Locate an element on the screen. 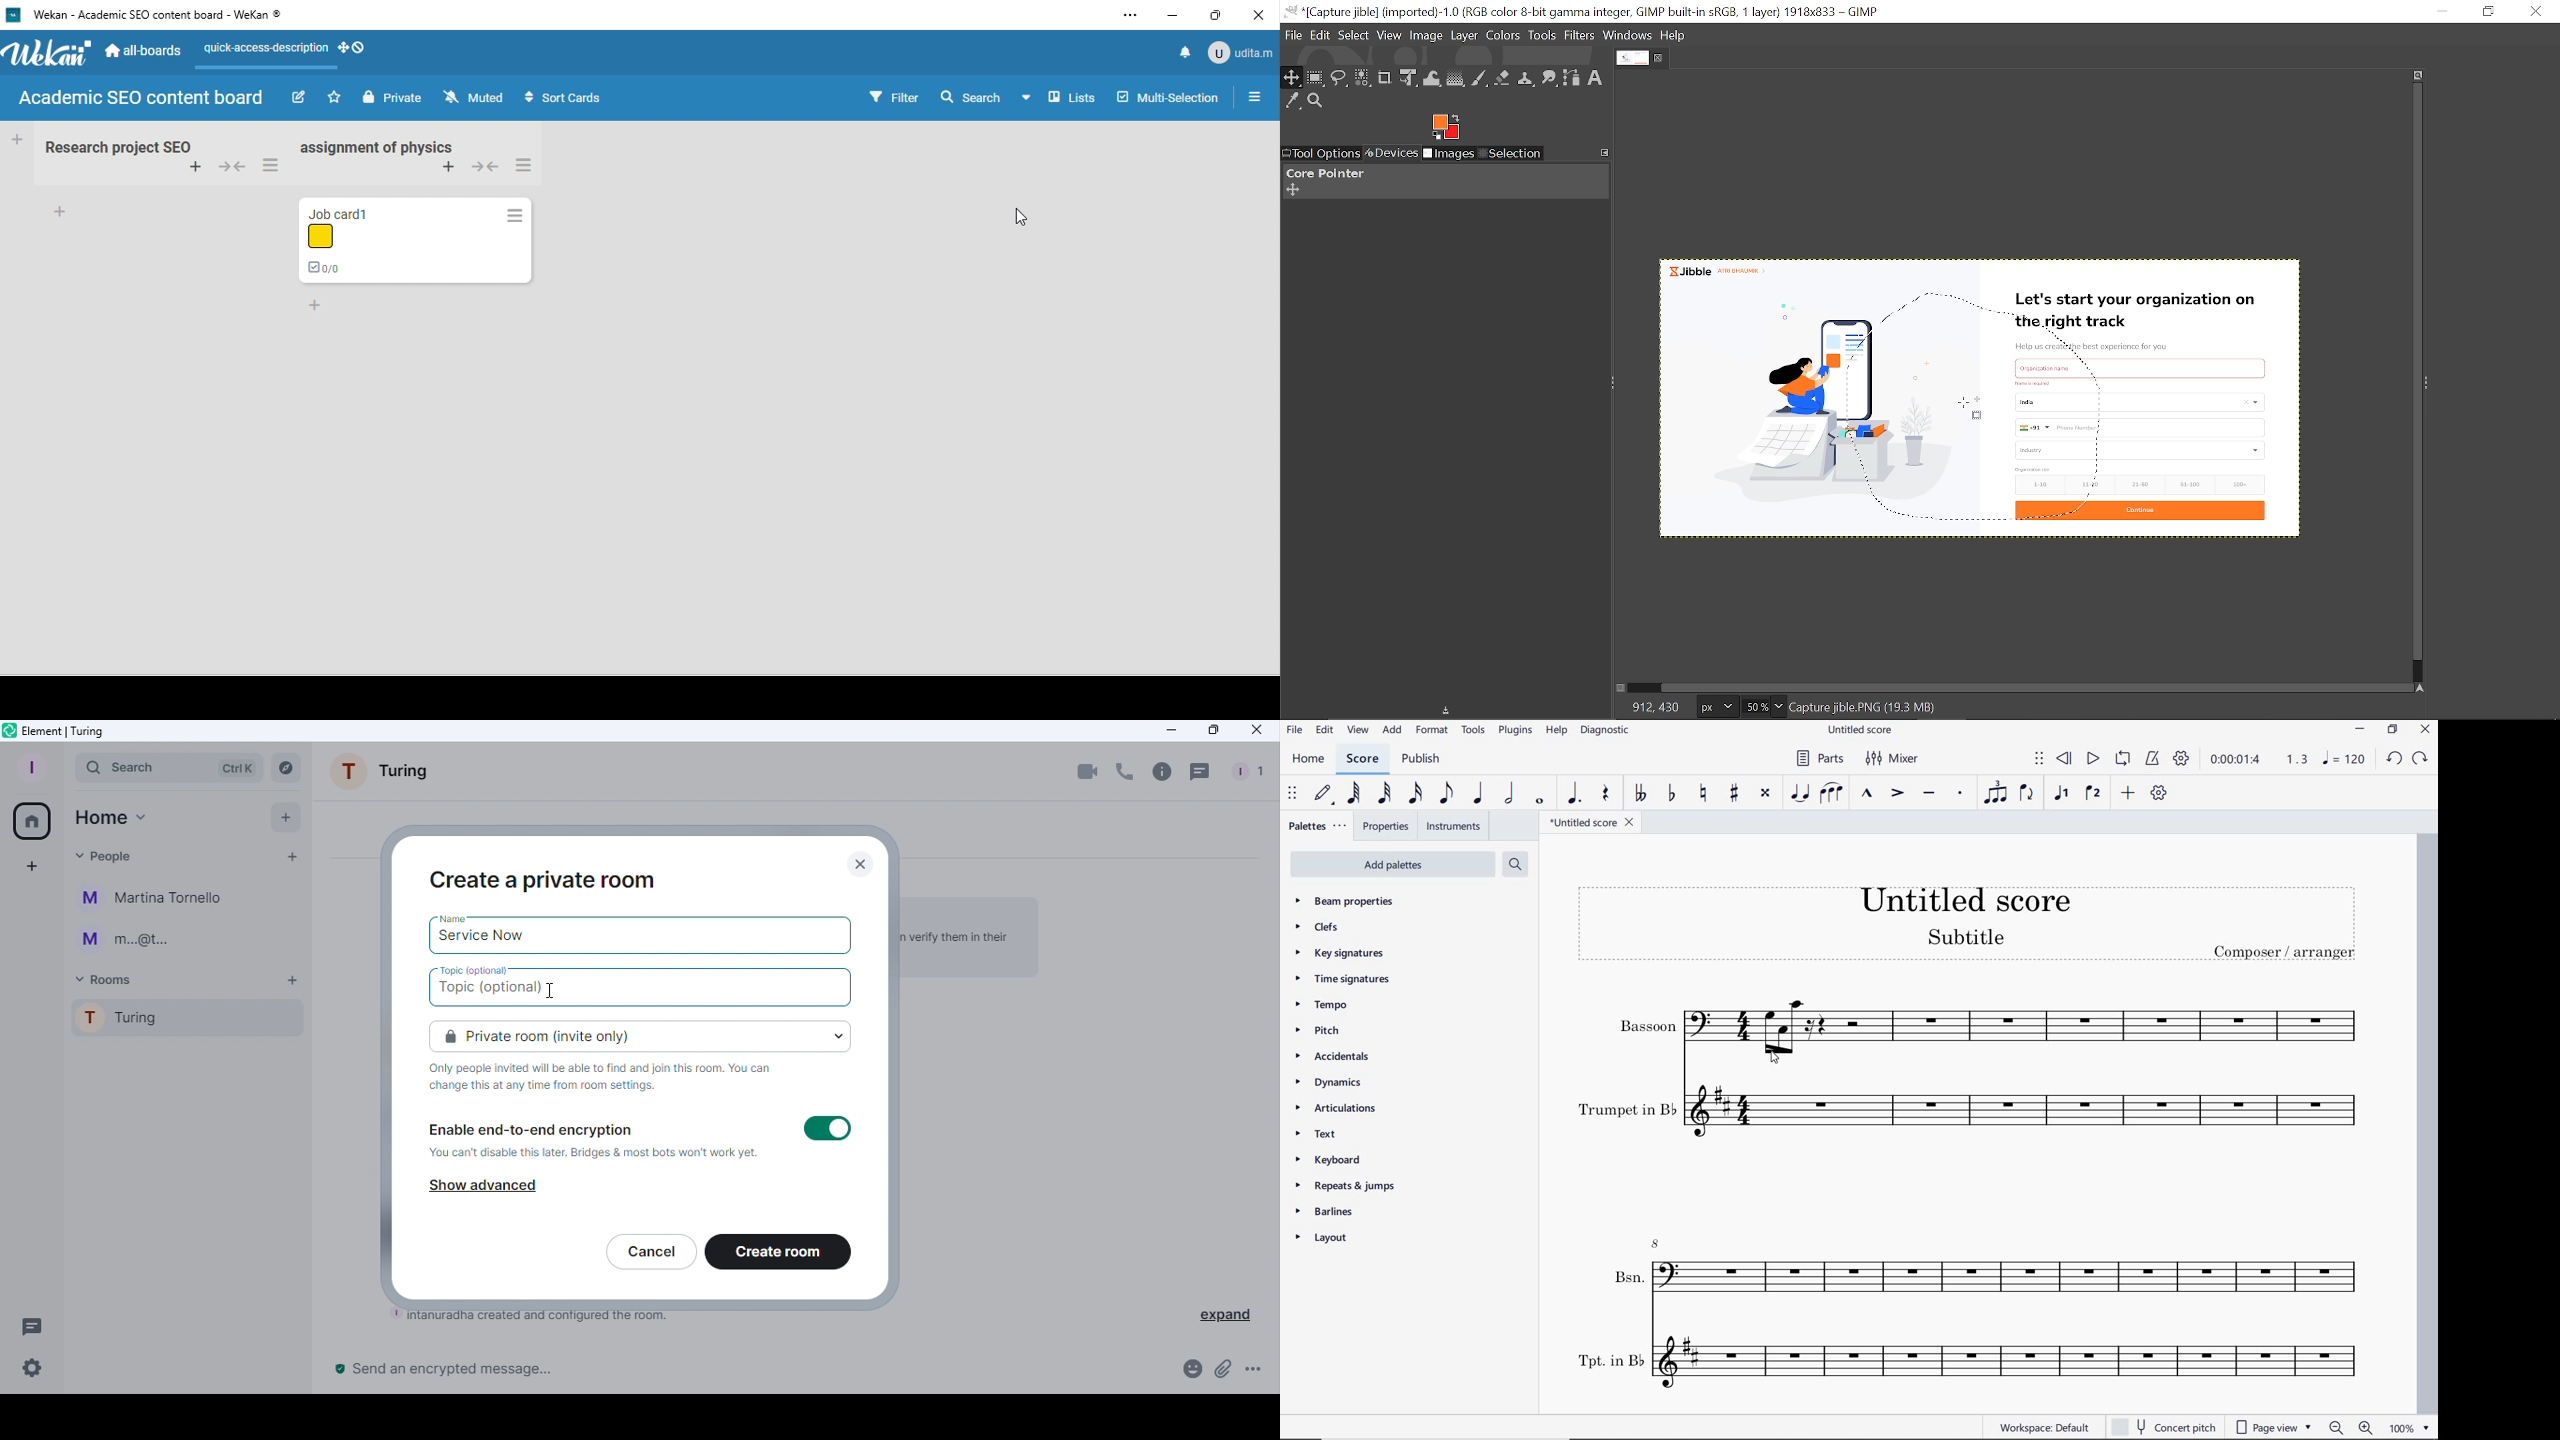 This screenshot has height=1456, width=2576. diagnostic is located at coordinates (1605, 731).